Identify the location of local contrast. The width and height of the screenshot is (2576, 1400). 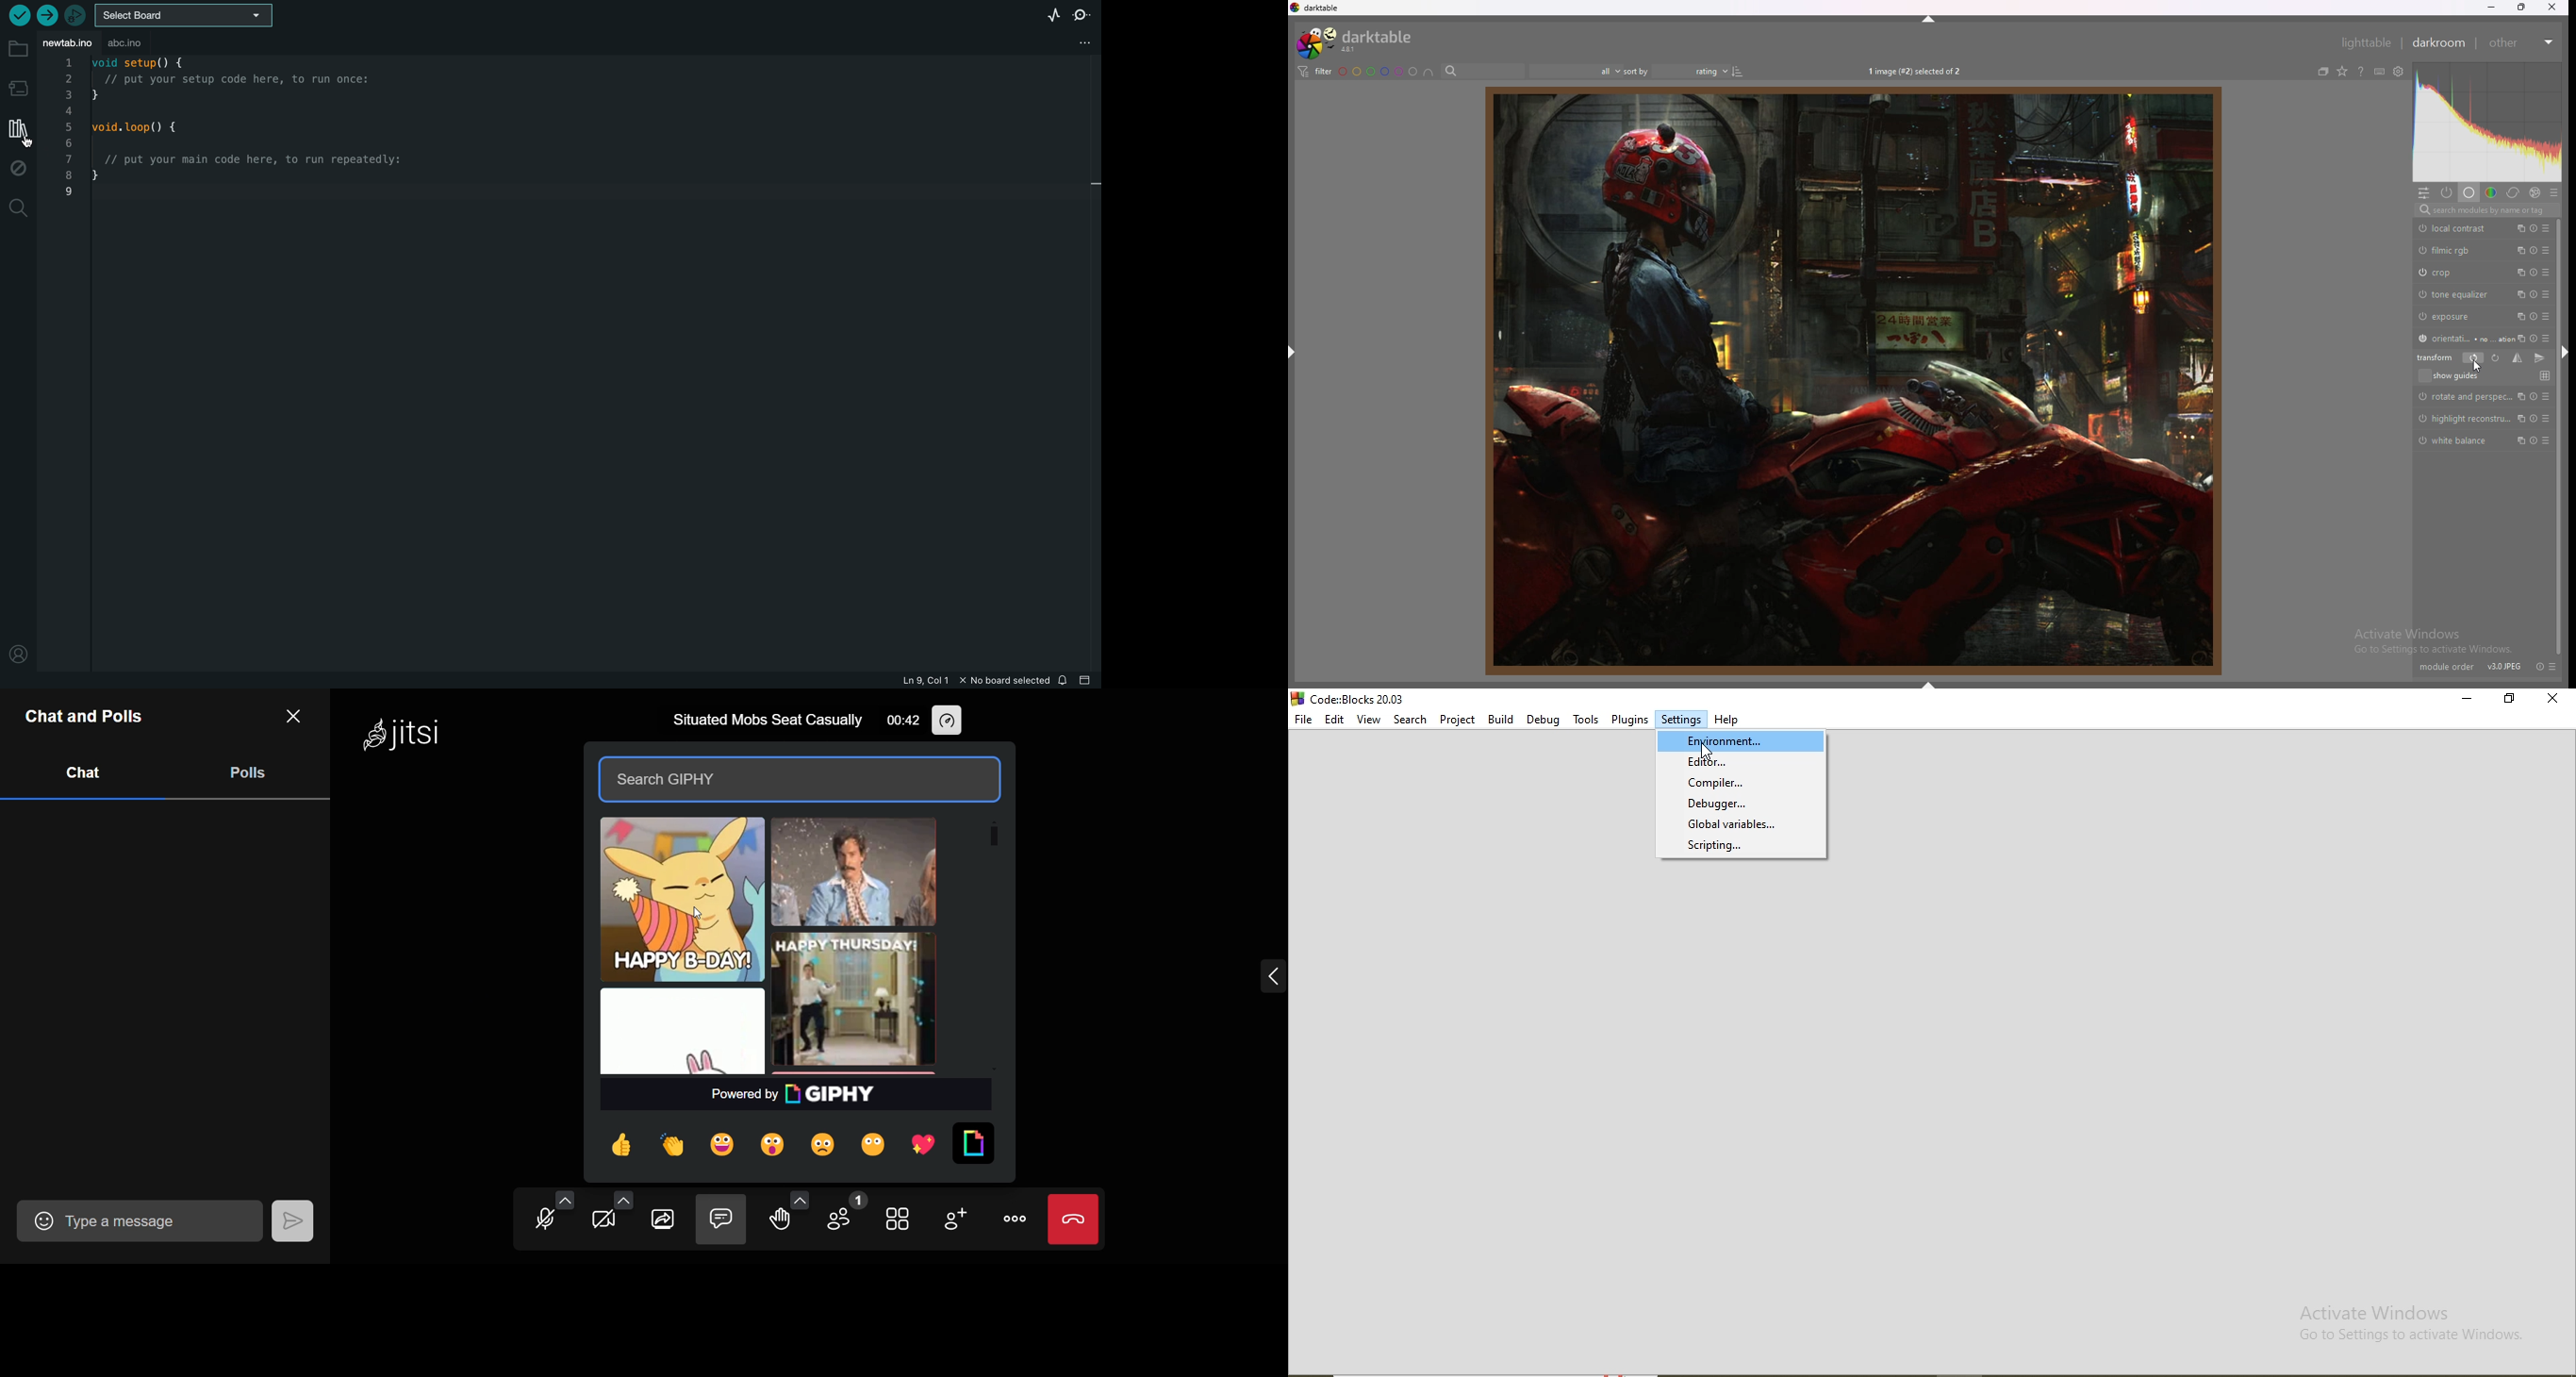
(2455, 229).